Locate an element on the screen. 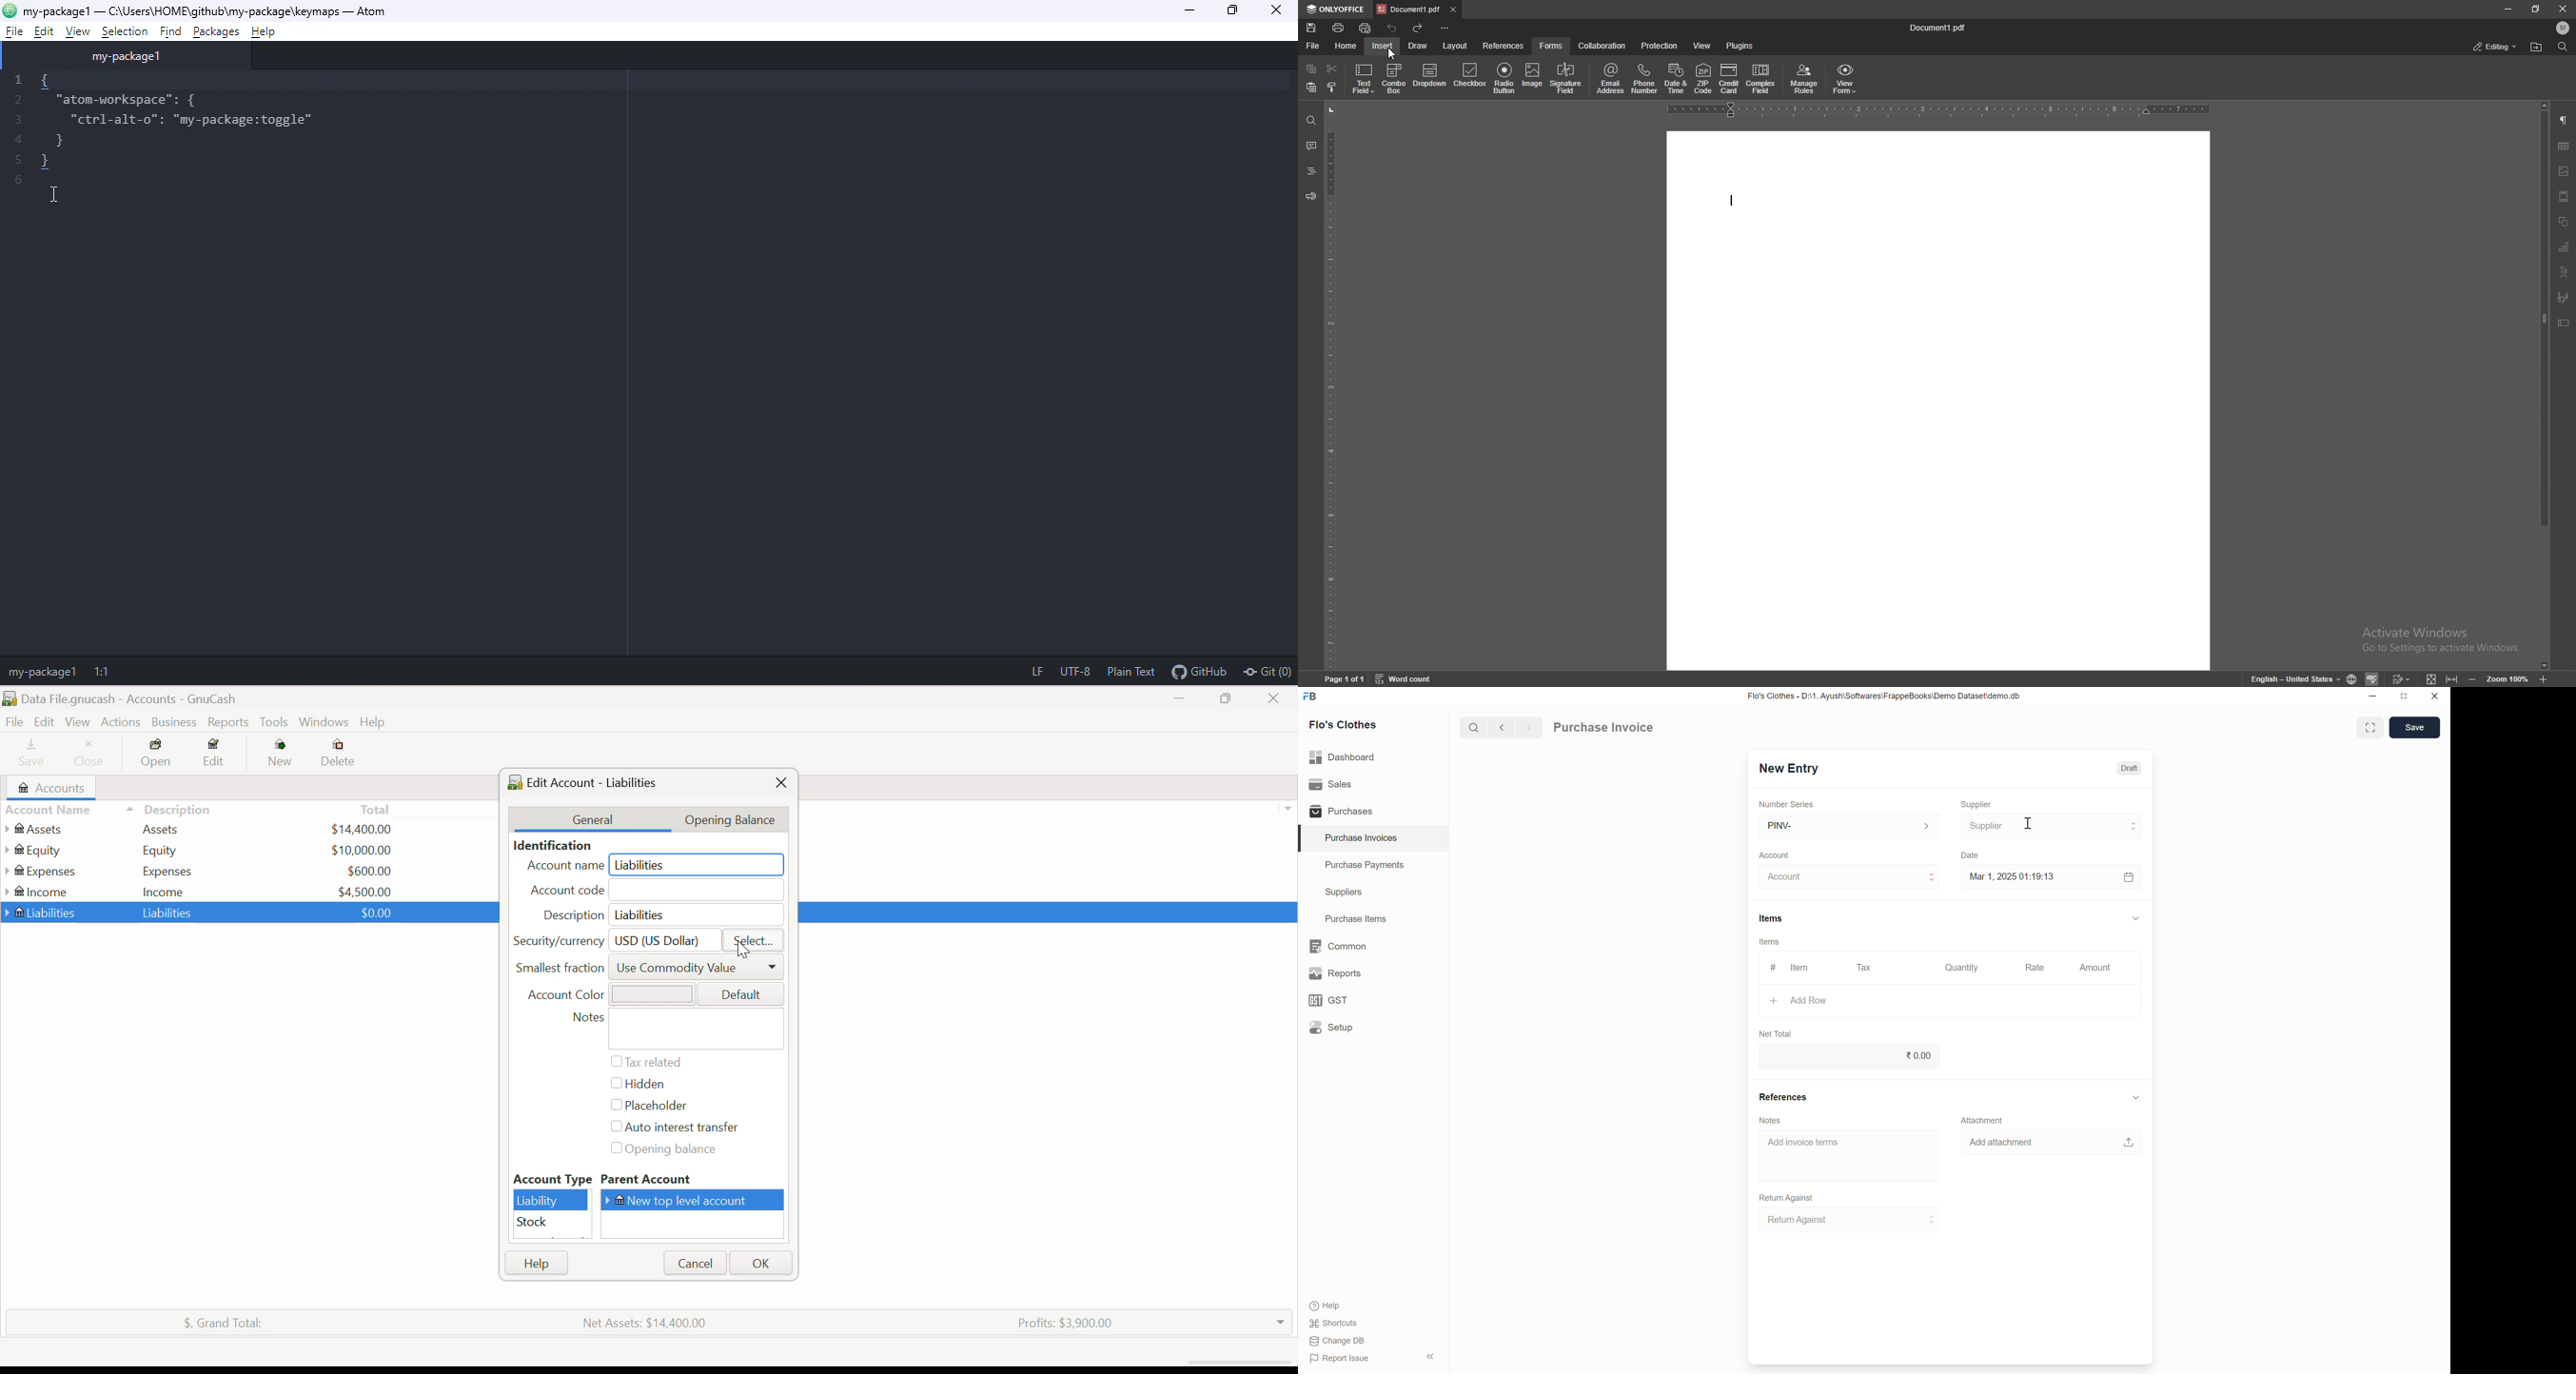 This screenshot has width=2576, height=1400. Flo's Clothes - D:\1. Ayush\Softwares\FrappeBooks\Demo Dataset\demo.db is located at coordinates (1883, 696).